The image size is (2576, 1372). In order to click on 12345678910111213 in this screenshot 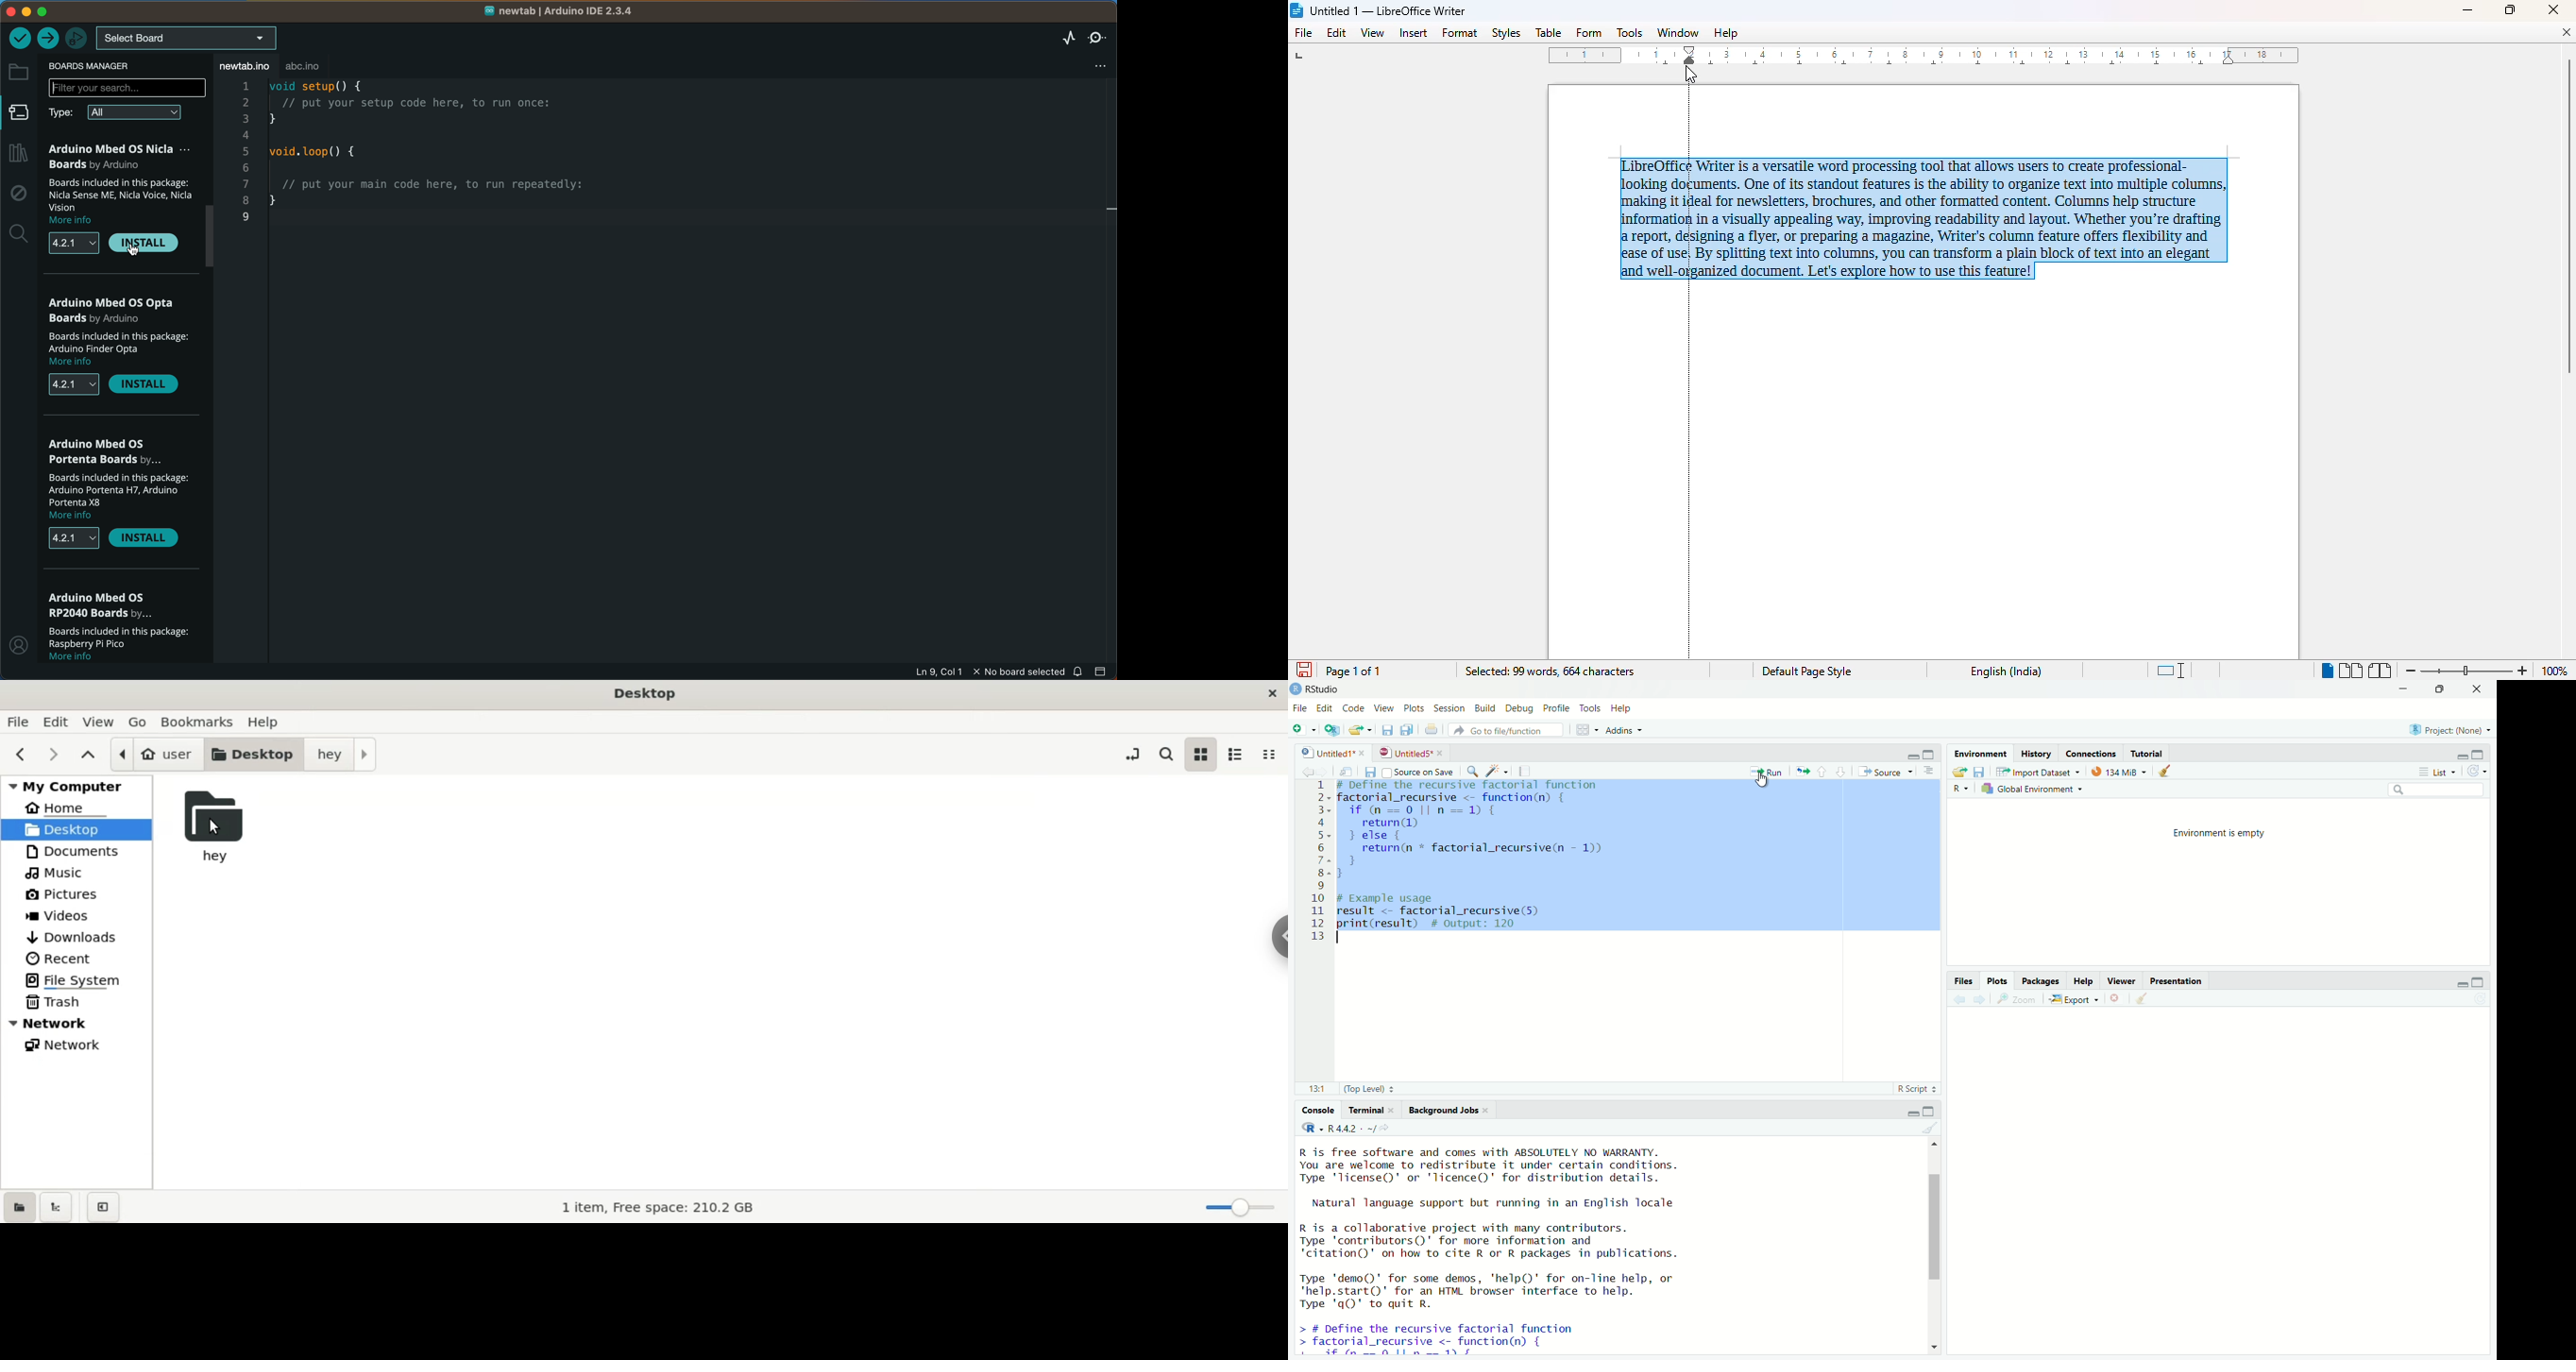, I will do `click(1317, 858)`.